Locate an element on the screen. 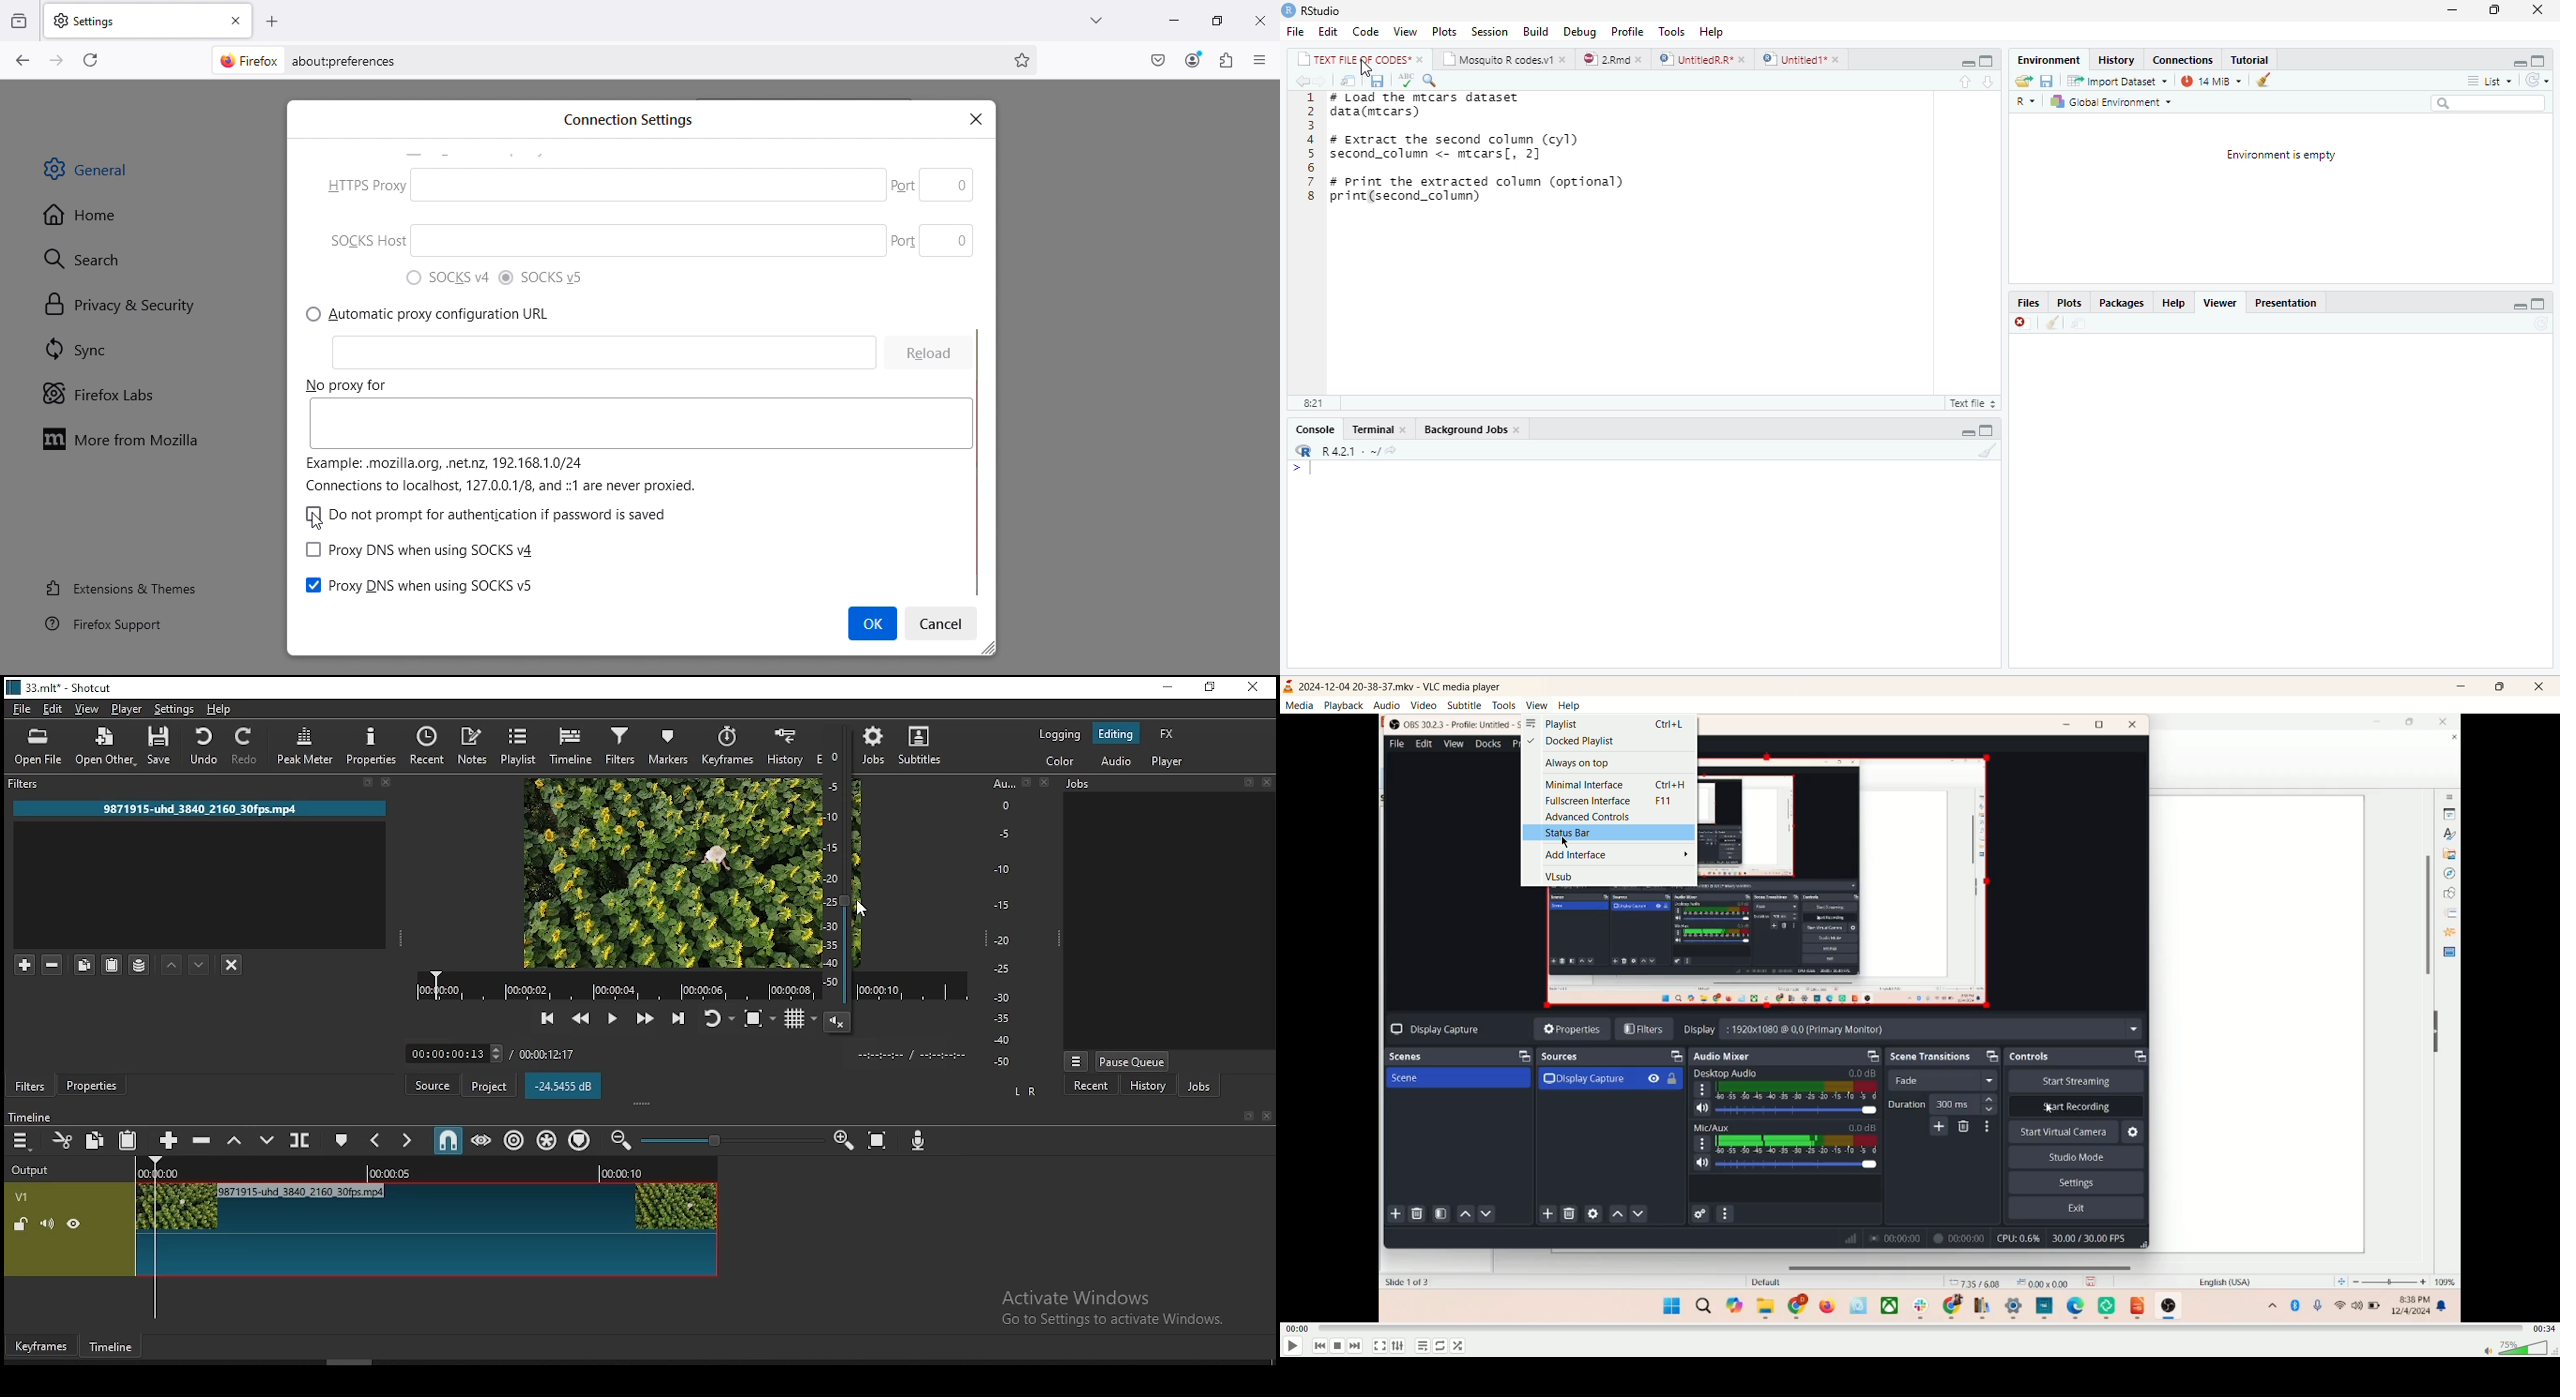  copy is located at coordinates (97, 1141).